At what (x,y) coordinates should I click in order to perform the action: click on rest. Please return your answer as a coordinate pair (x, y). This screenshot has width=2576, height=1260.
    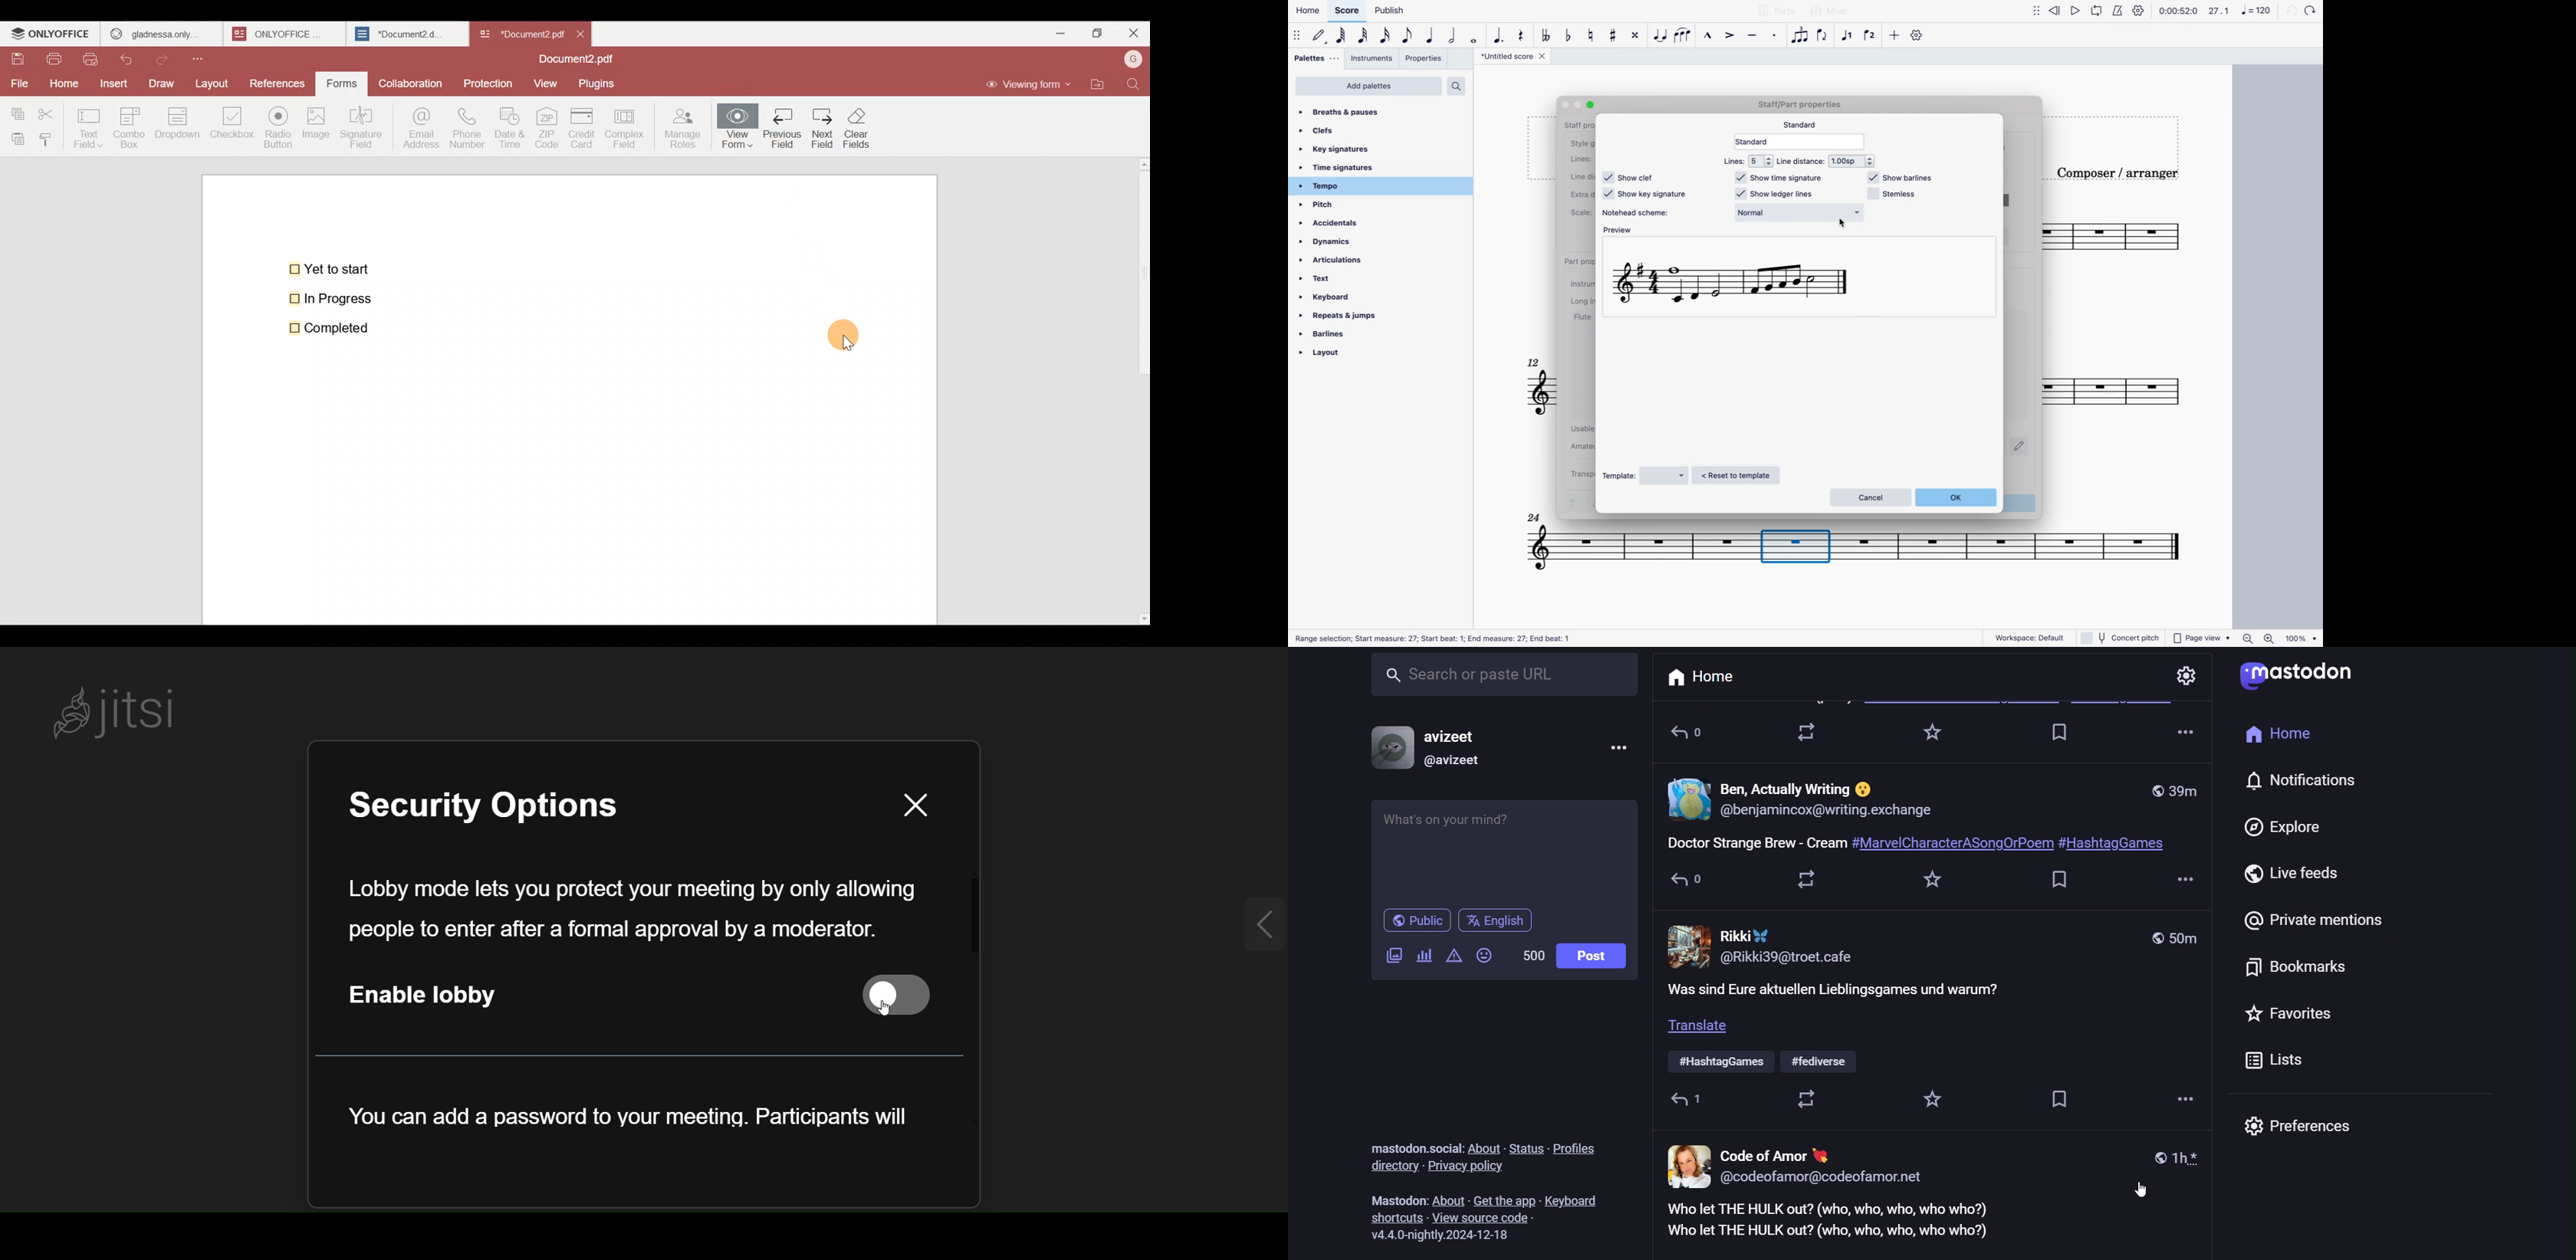
    Looking at the image, I should click on (1523, 36).